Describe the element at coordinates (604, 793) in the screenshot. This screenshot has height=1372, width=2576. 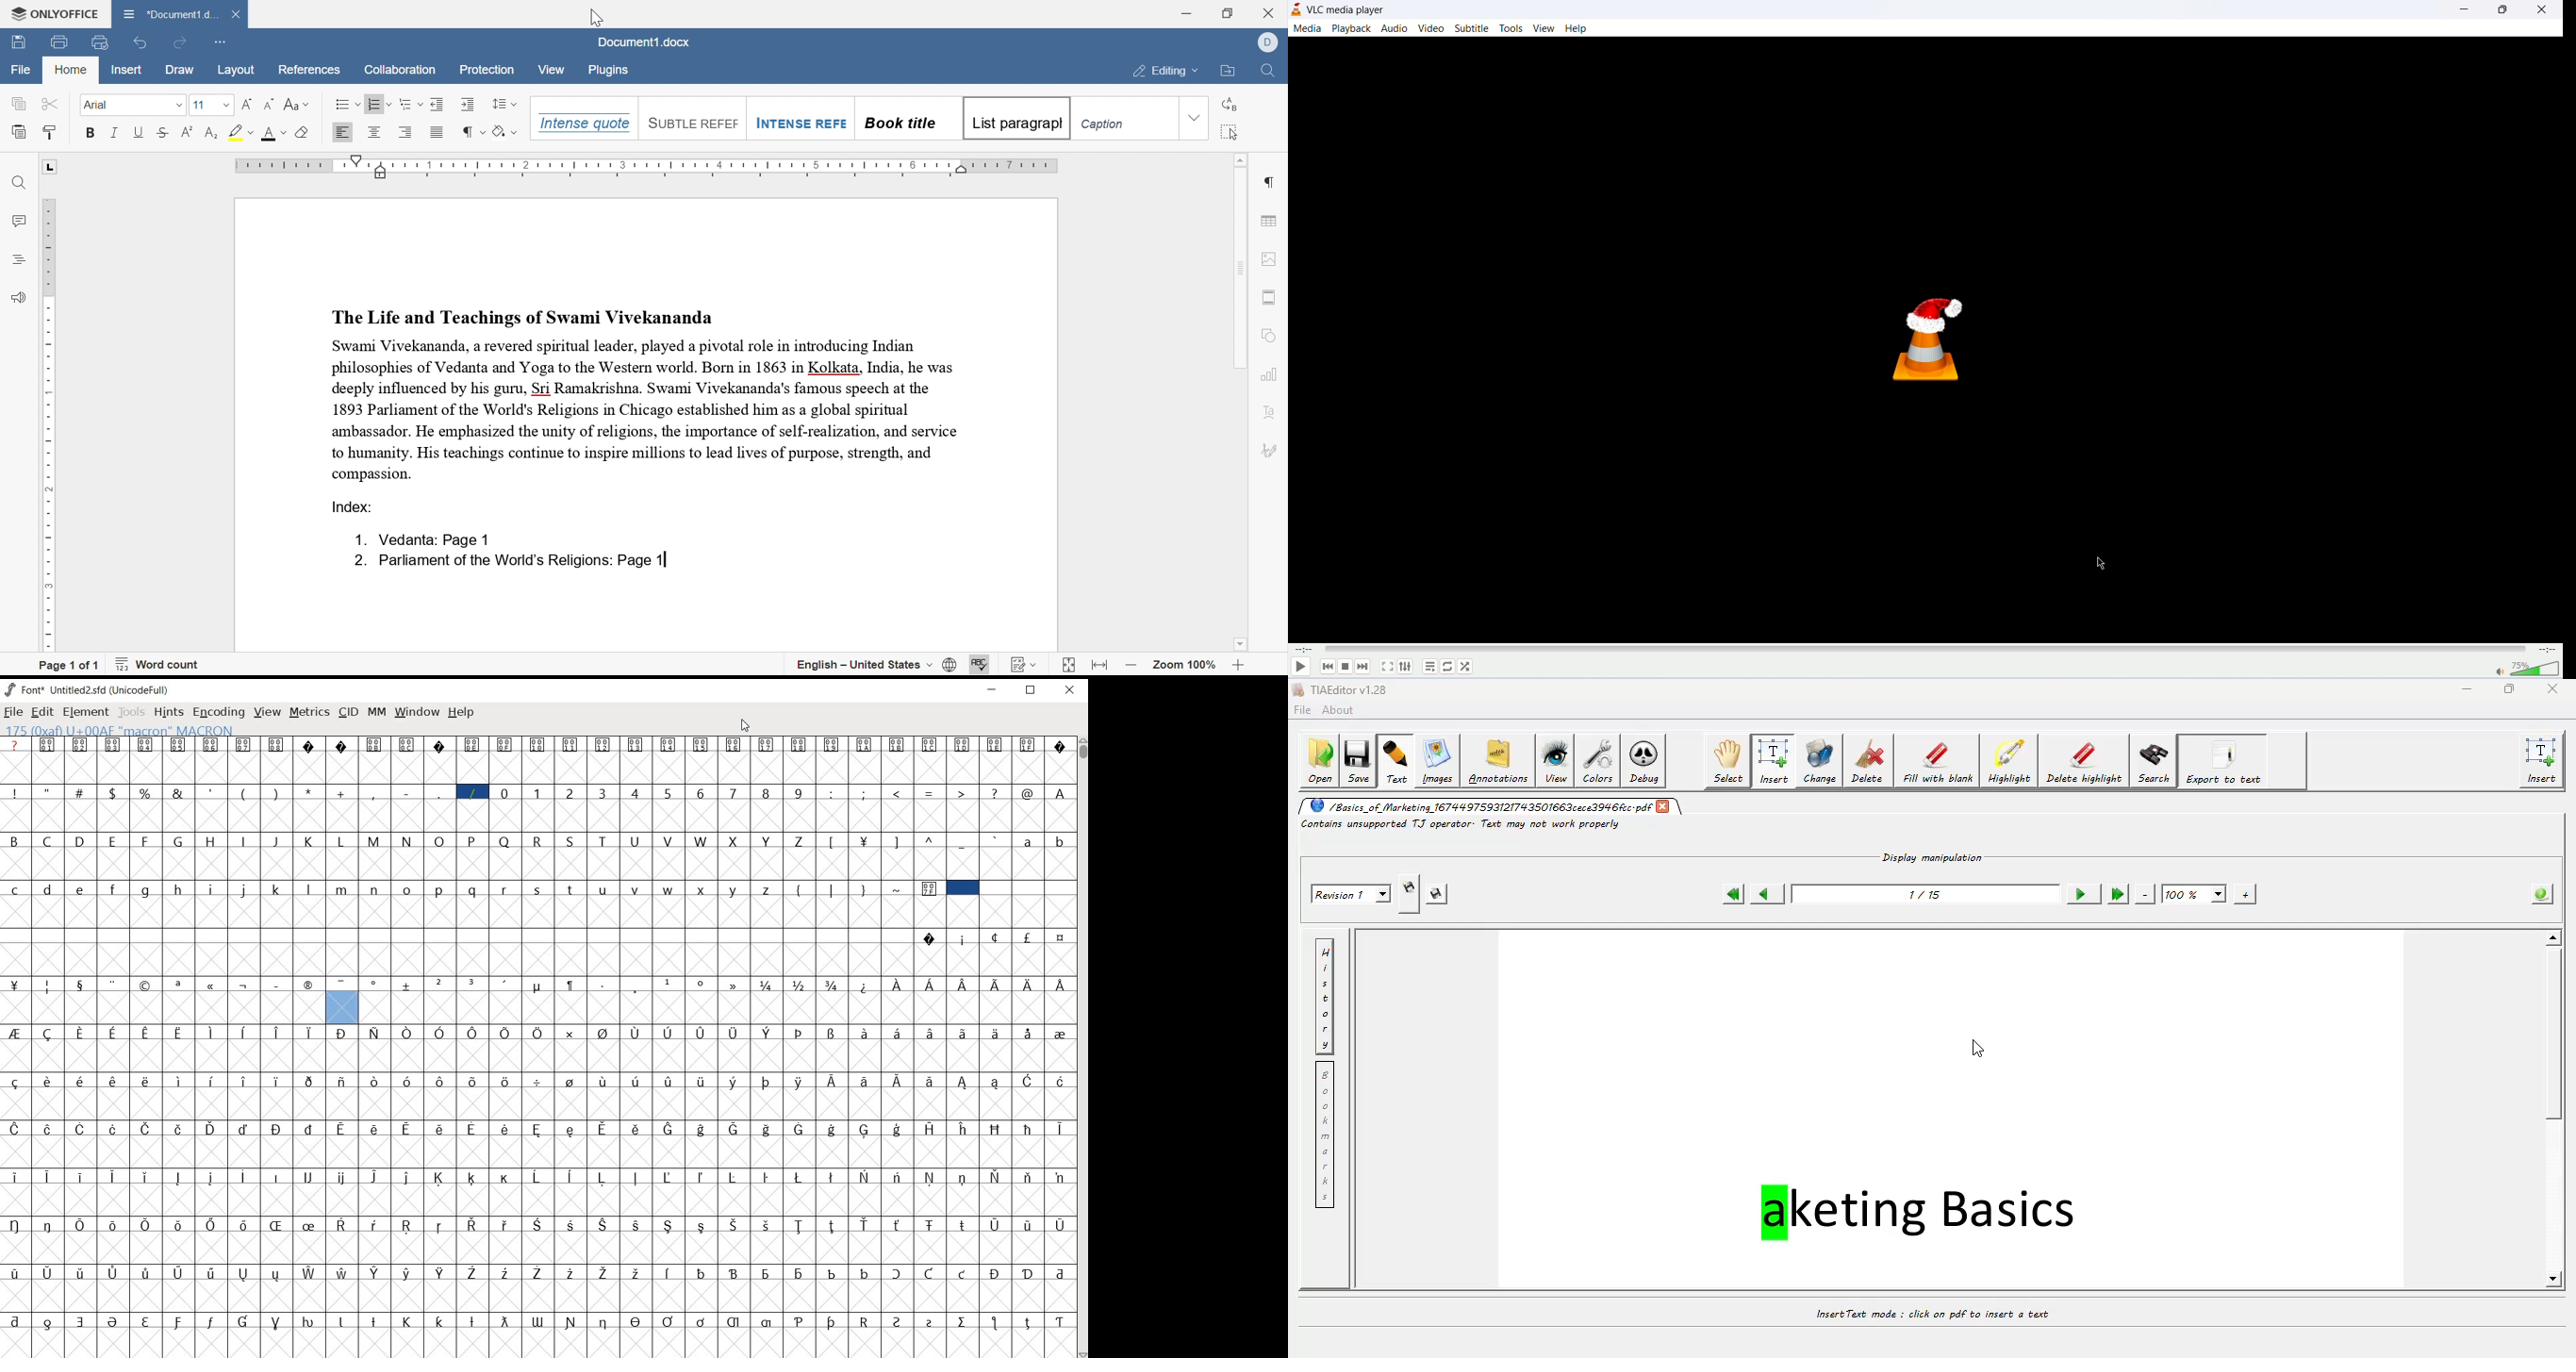
I see `3` at that location.